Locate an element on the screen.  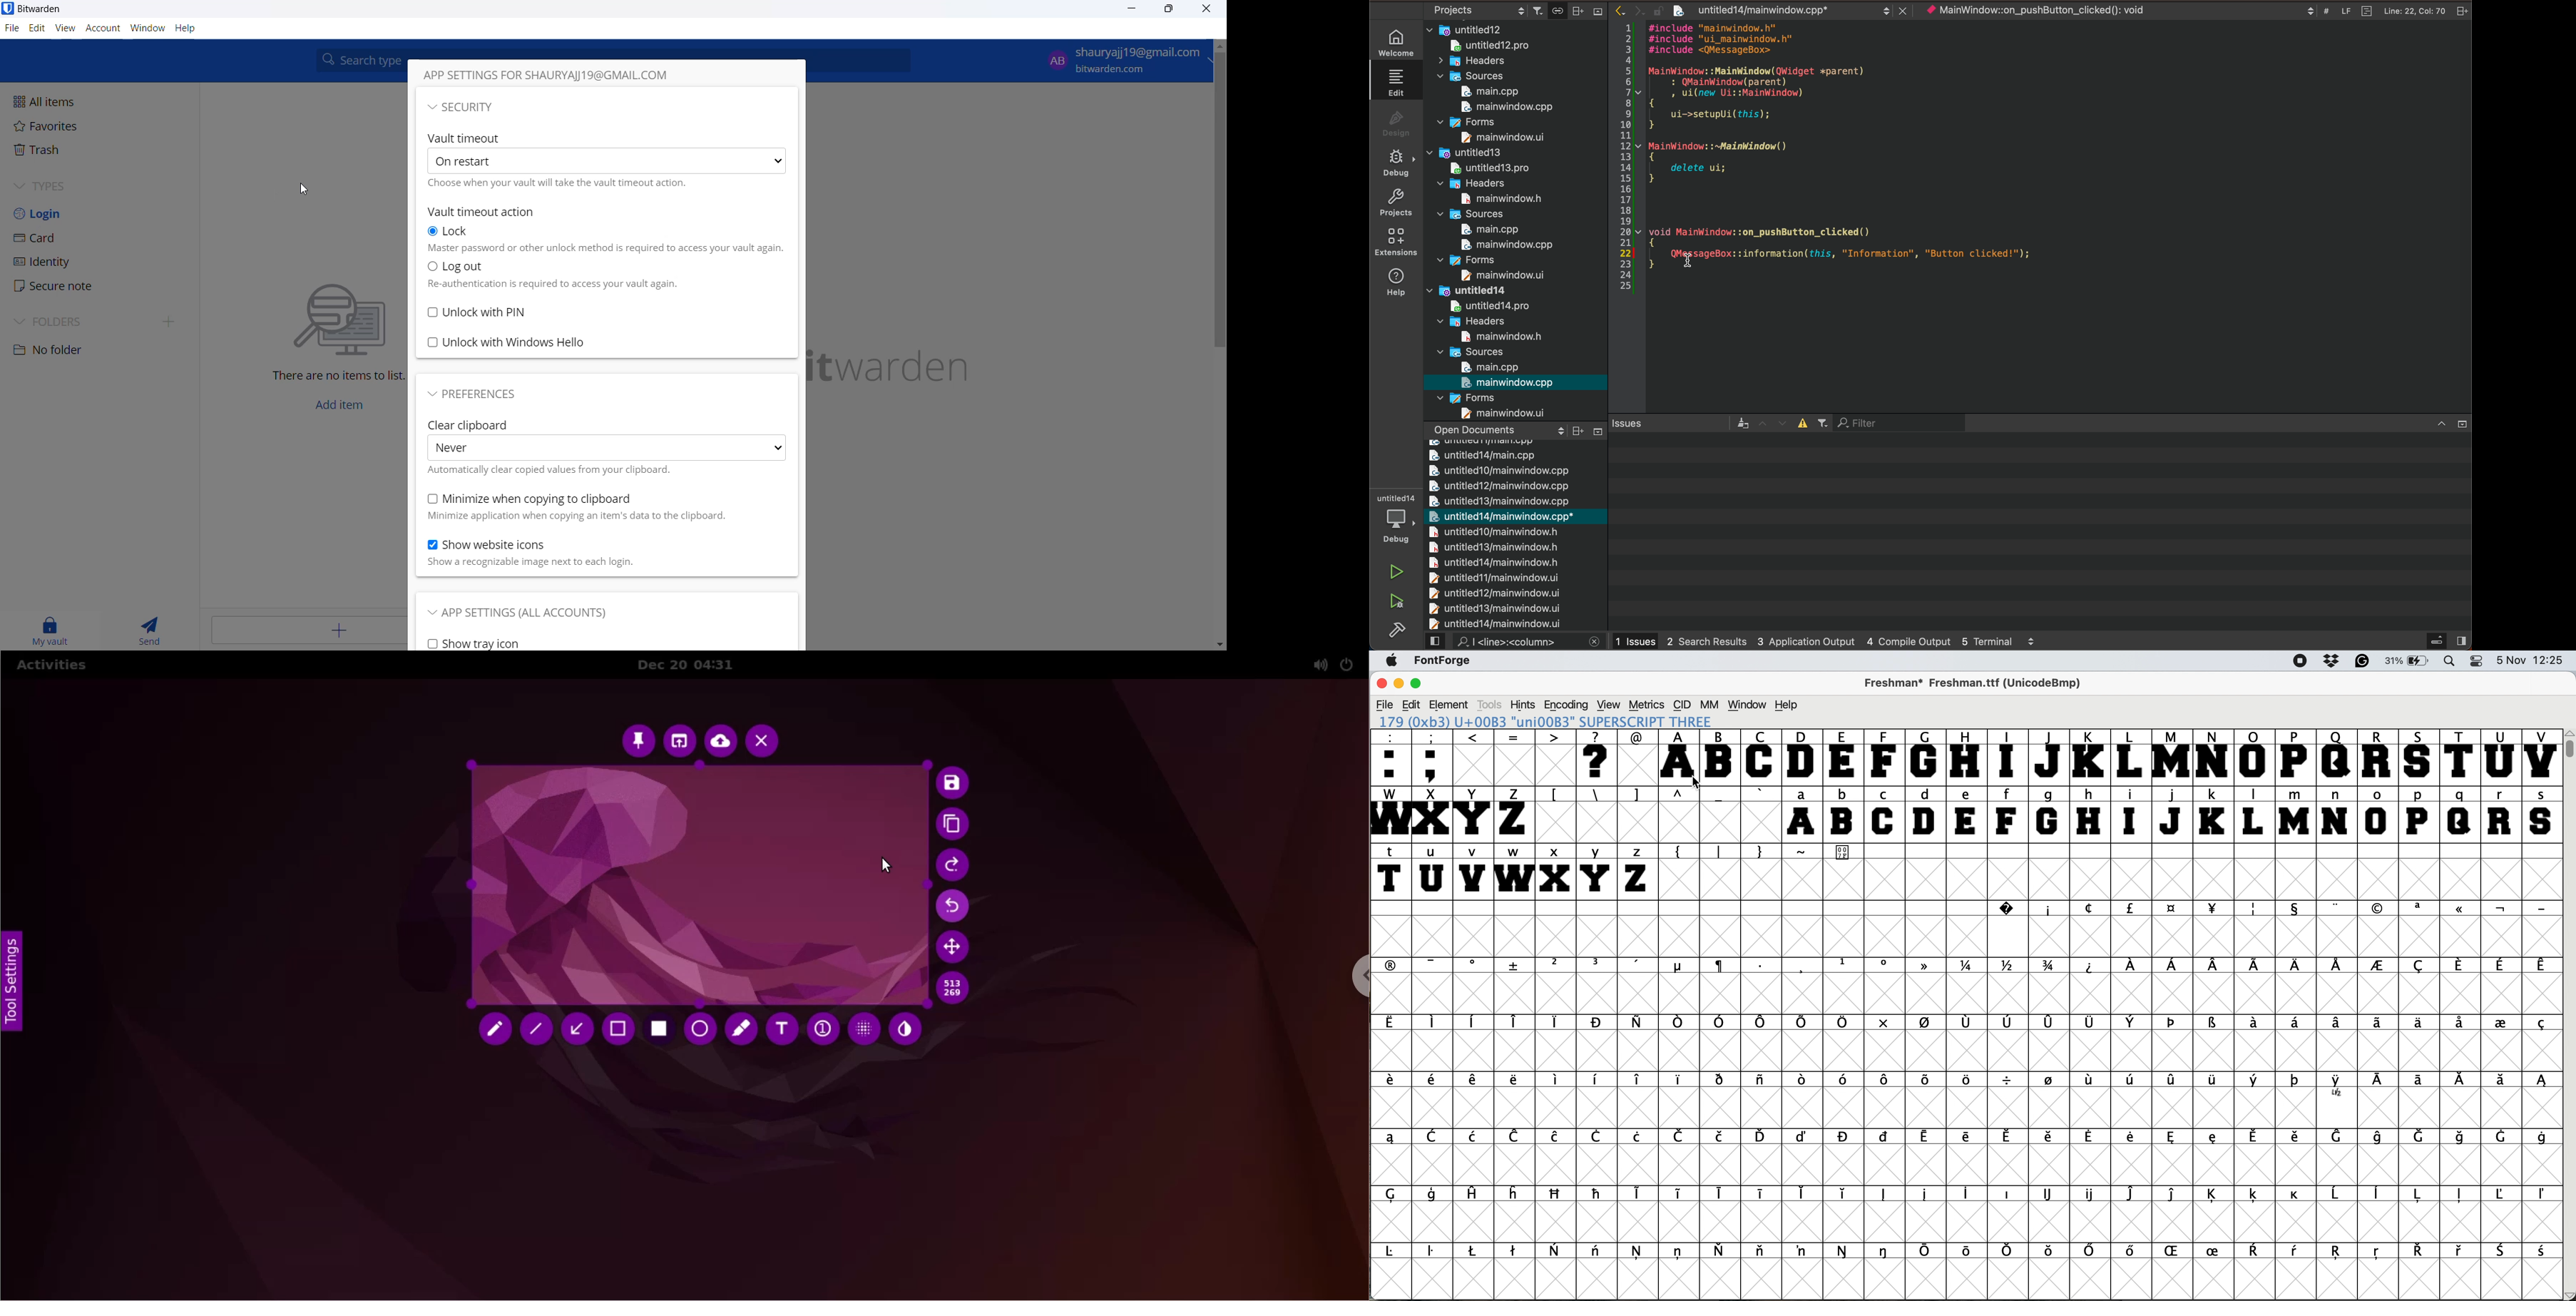
c is located at coordinates (1884, 813).